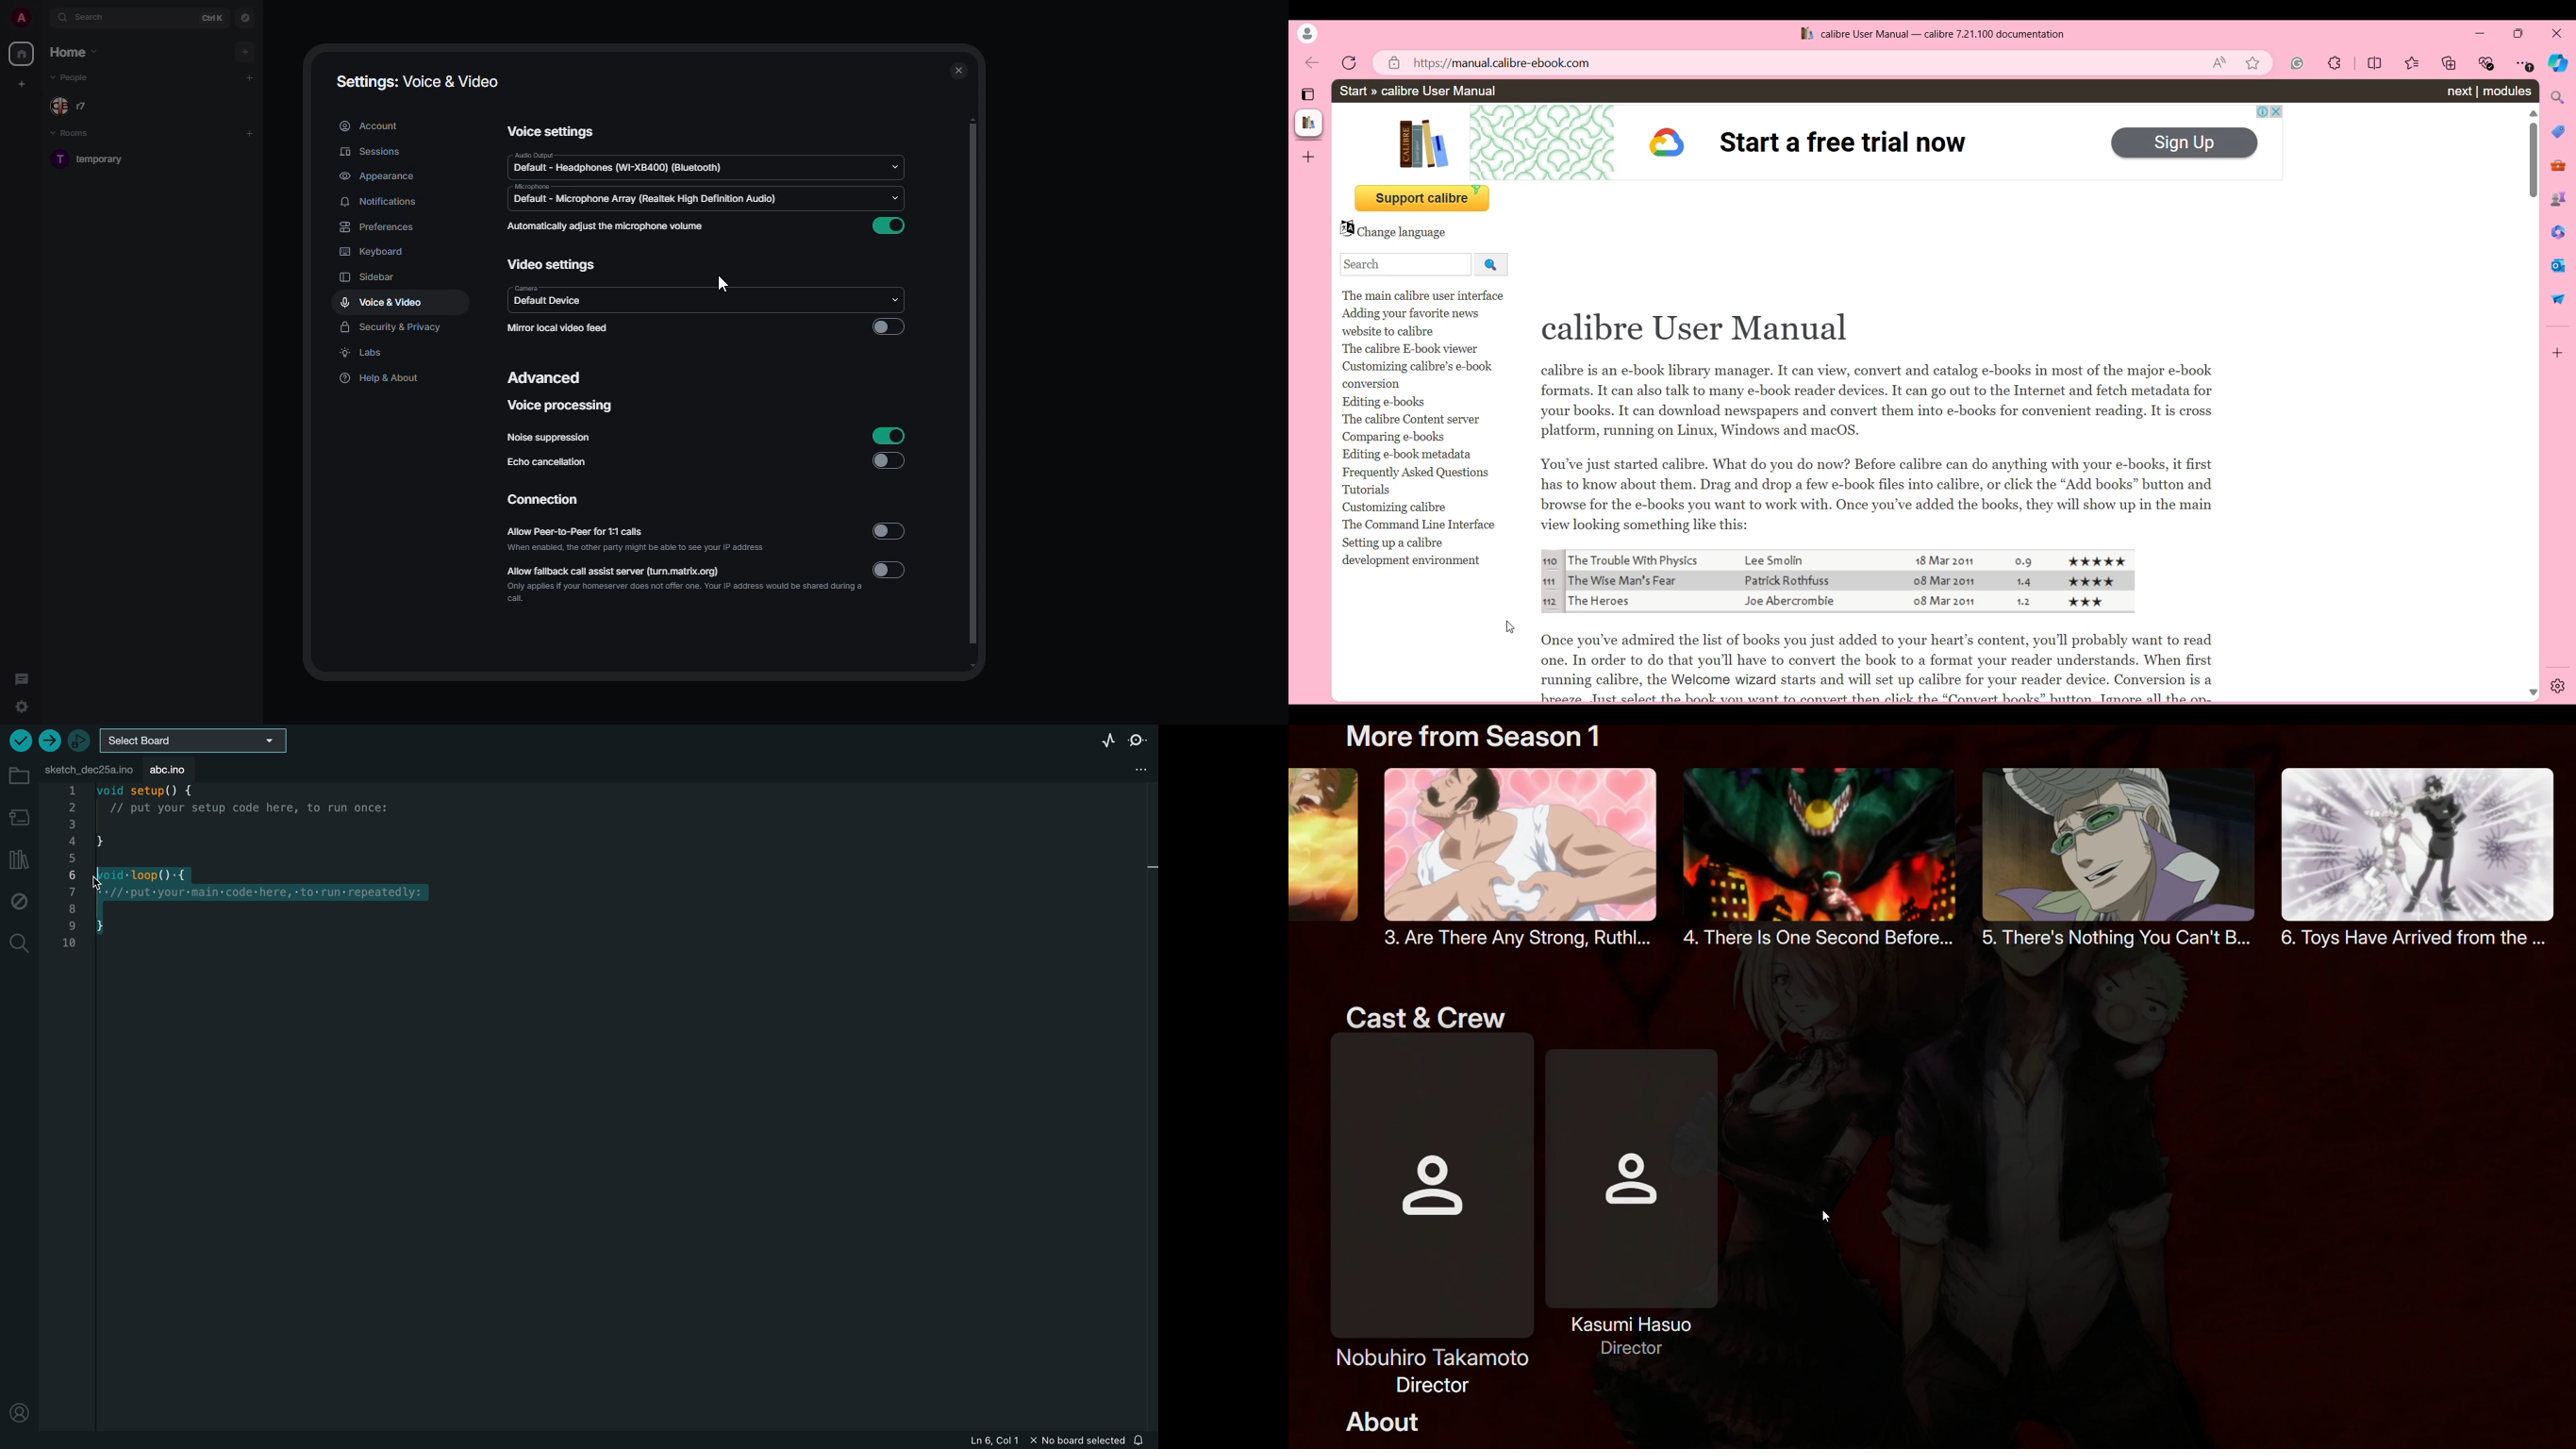  Describe the element at coordinates (1649, 1205) in the screenshot. I see `Kasumi Hasuo` at that location.